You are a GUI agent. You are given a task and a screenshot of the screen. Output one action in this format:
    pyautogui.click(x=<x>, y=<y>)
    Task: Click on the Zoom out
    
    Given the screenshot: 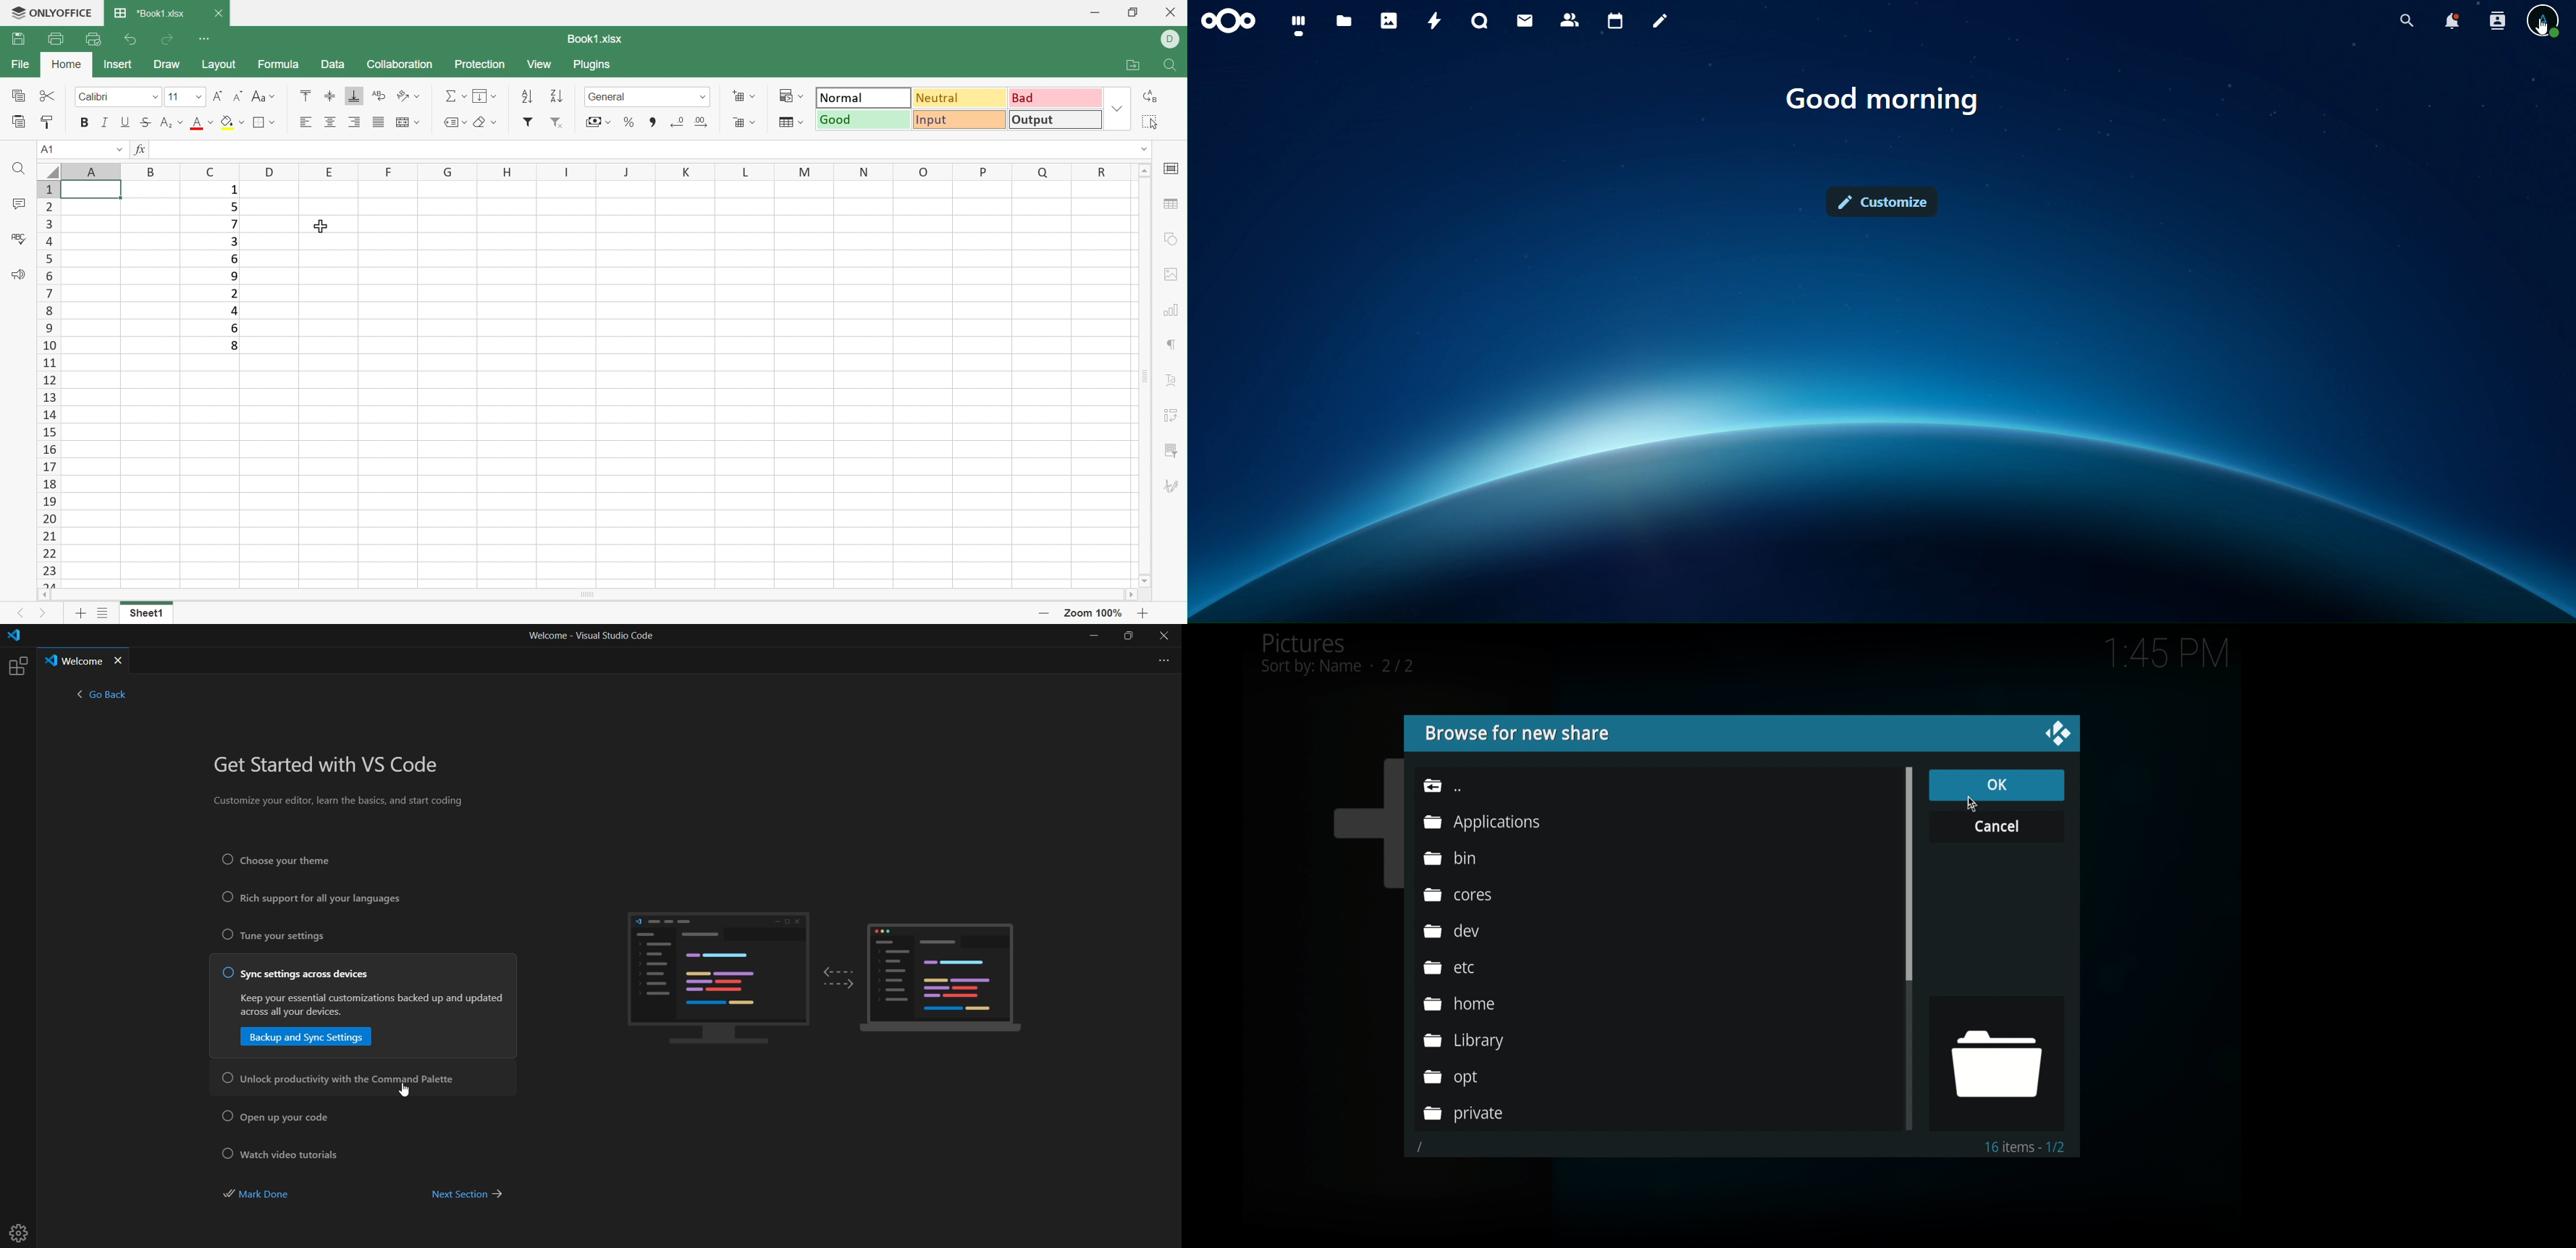 What is the action you would take?
    pyautogui.click(x=1044, y=613)
    